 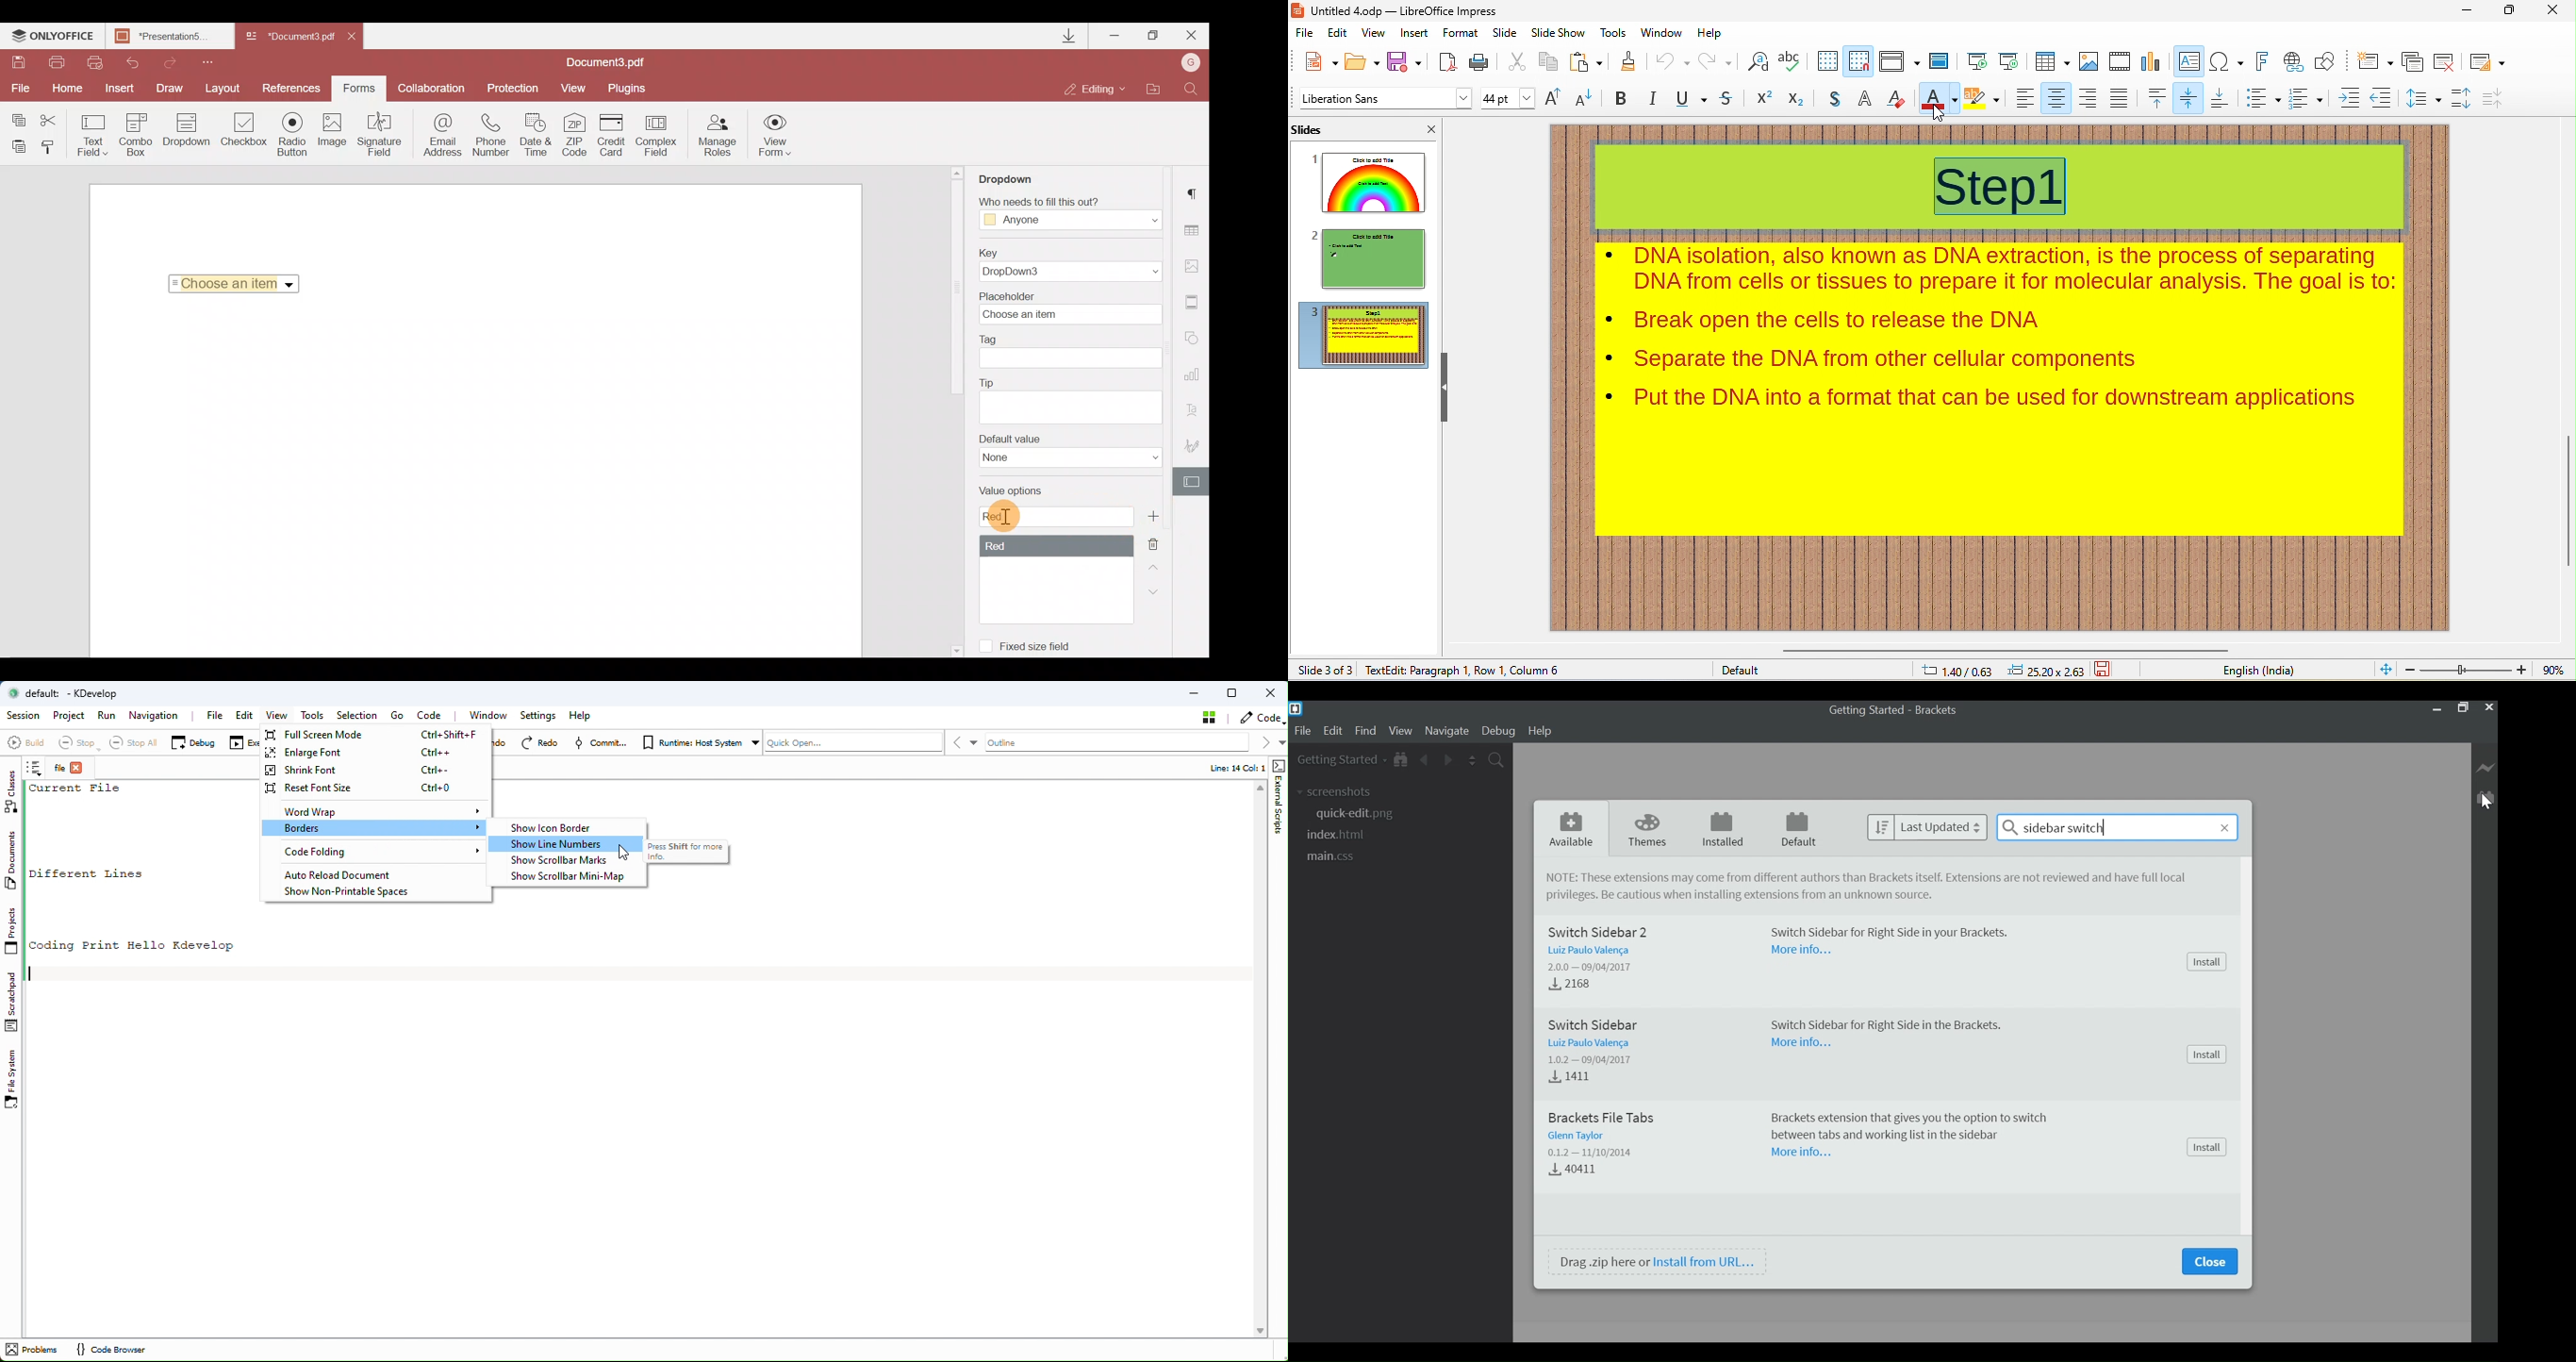 What do you see at coordinates (613, 134) in the screenshot?
I see `Credit card` at bounding box center [613, 134].